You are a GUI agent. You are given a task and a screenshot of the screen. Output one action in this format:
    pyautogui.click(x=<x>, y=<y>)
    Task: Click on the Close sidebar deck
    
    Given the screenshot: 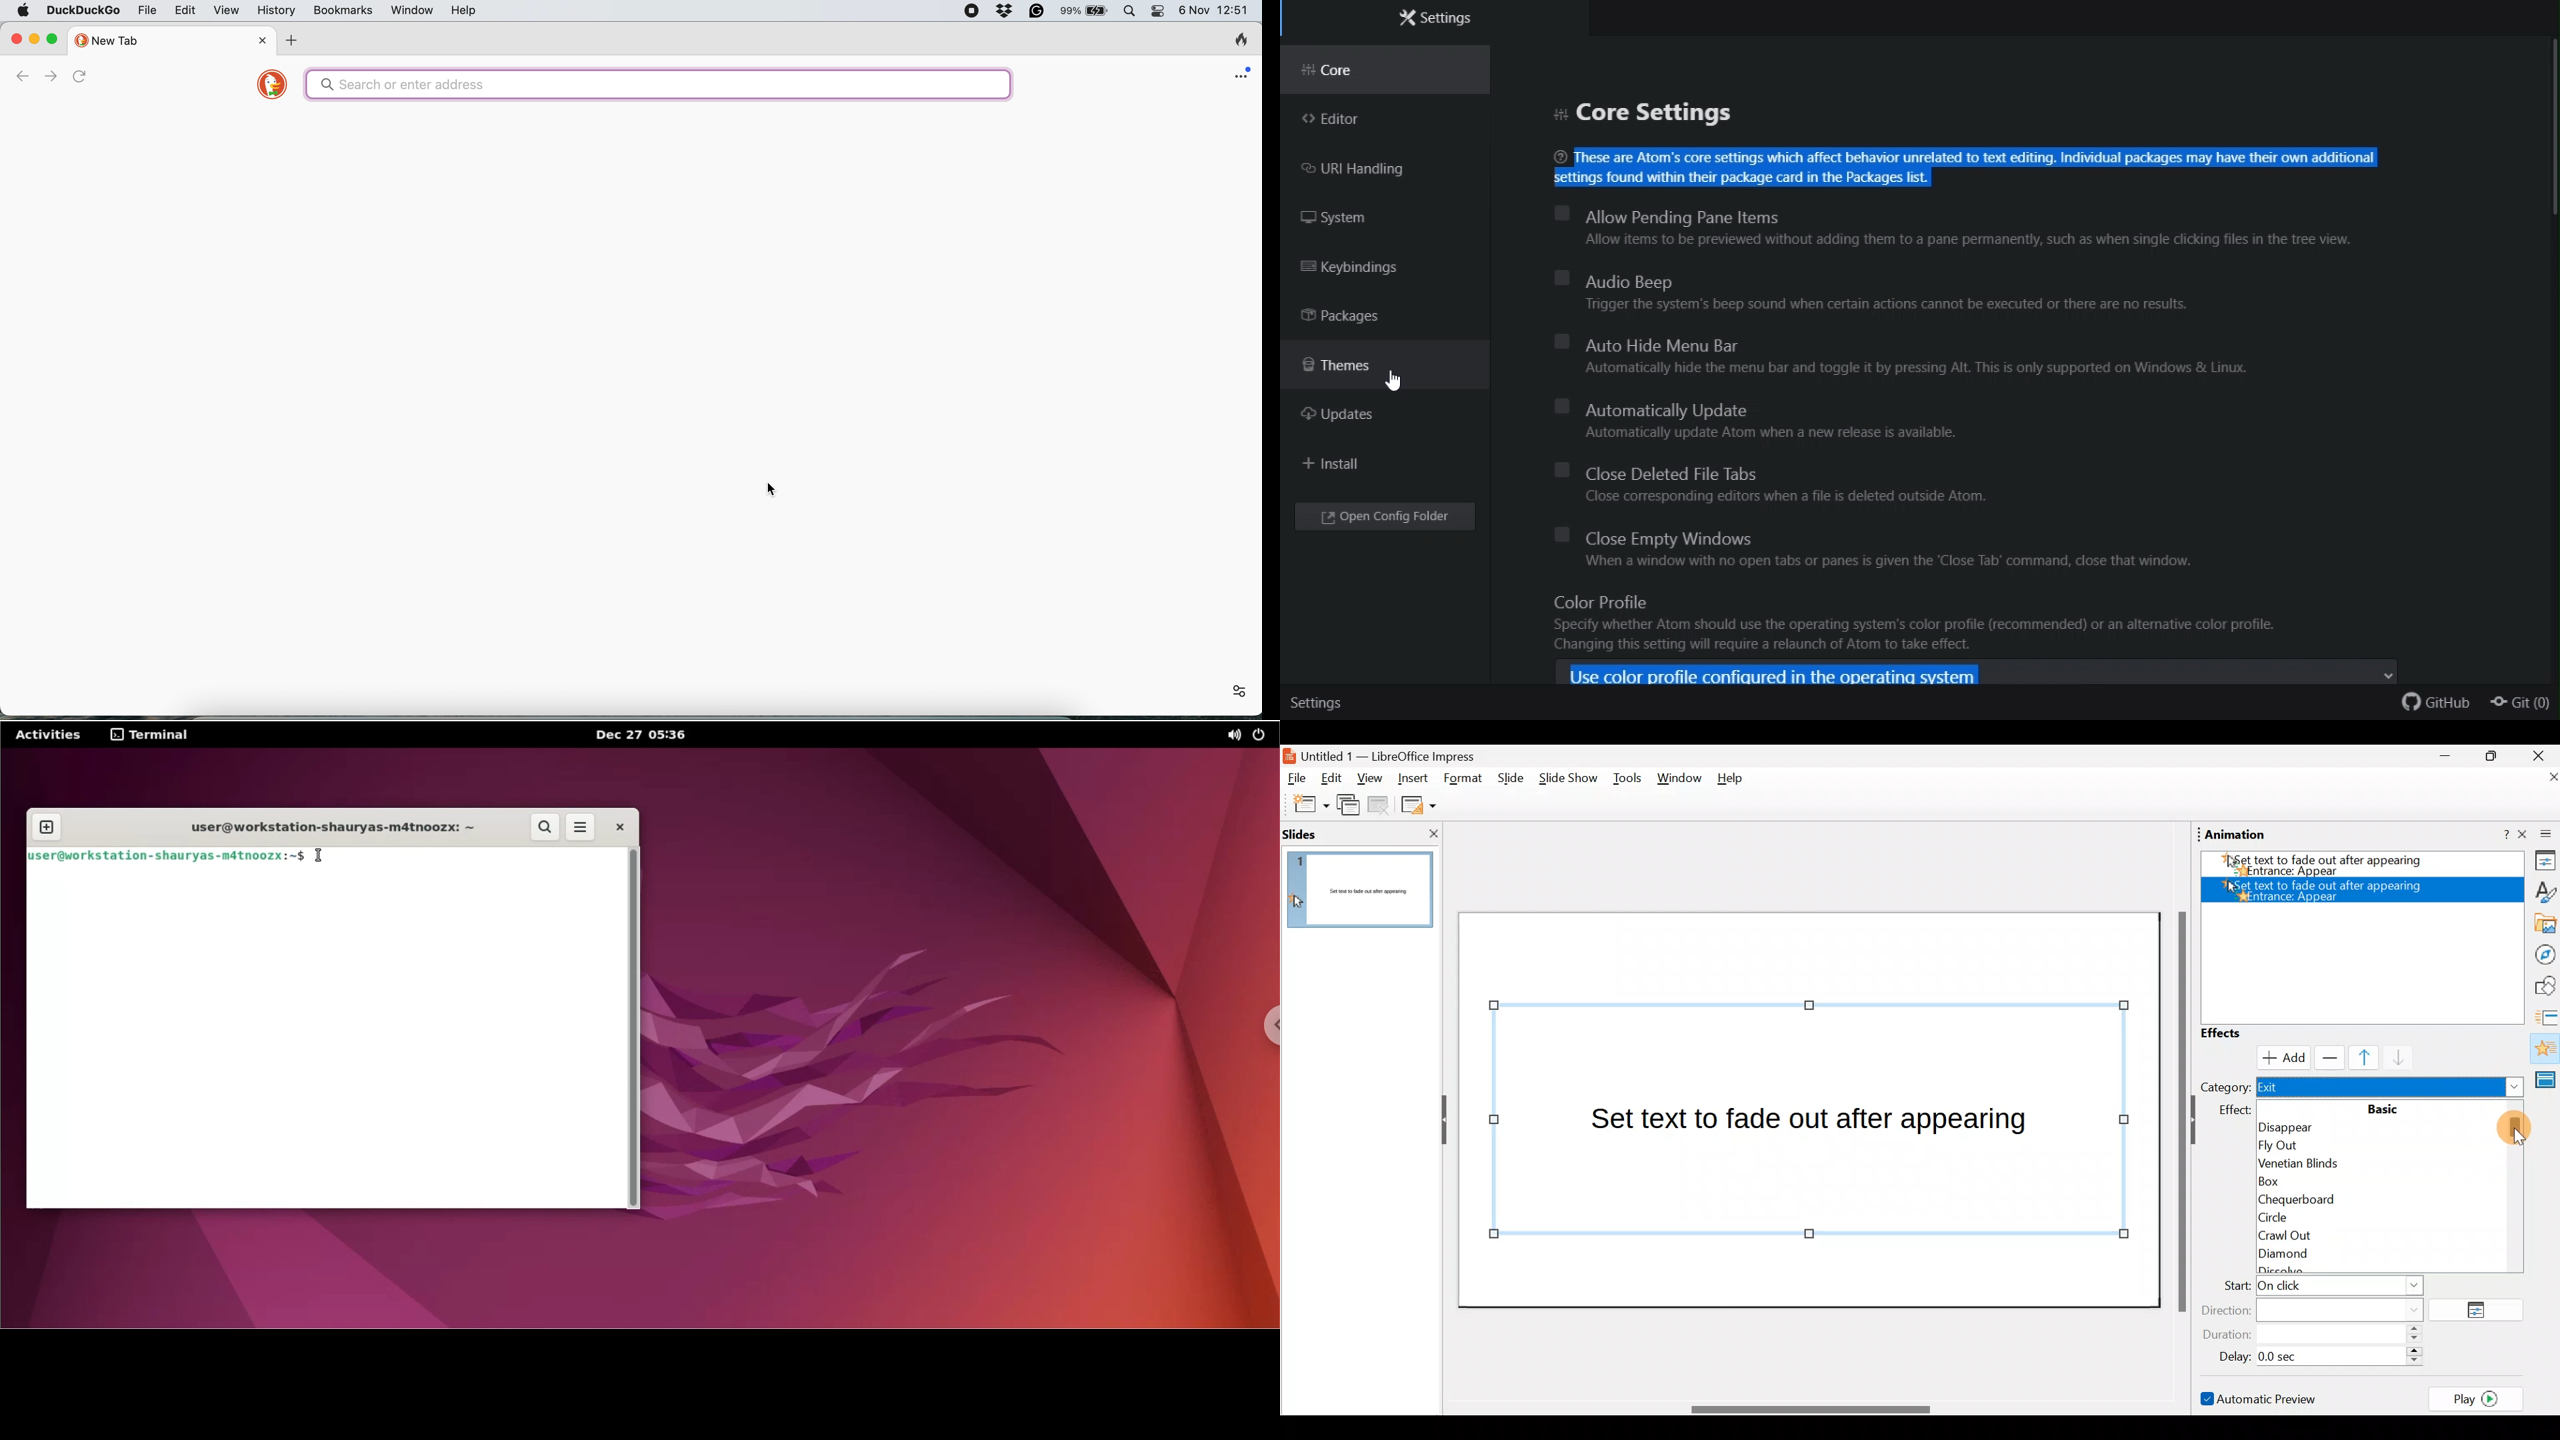 What is the action you would take?
    pyautogui.click(x=2540, y=835)
    